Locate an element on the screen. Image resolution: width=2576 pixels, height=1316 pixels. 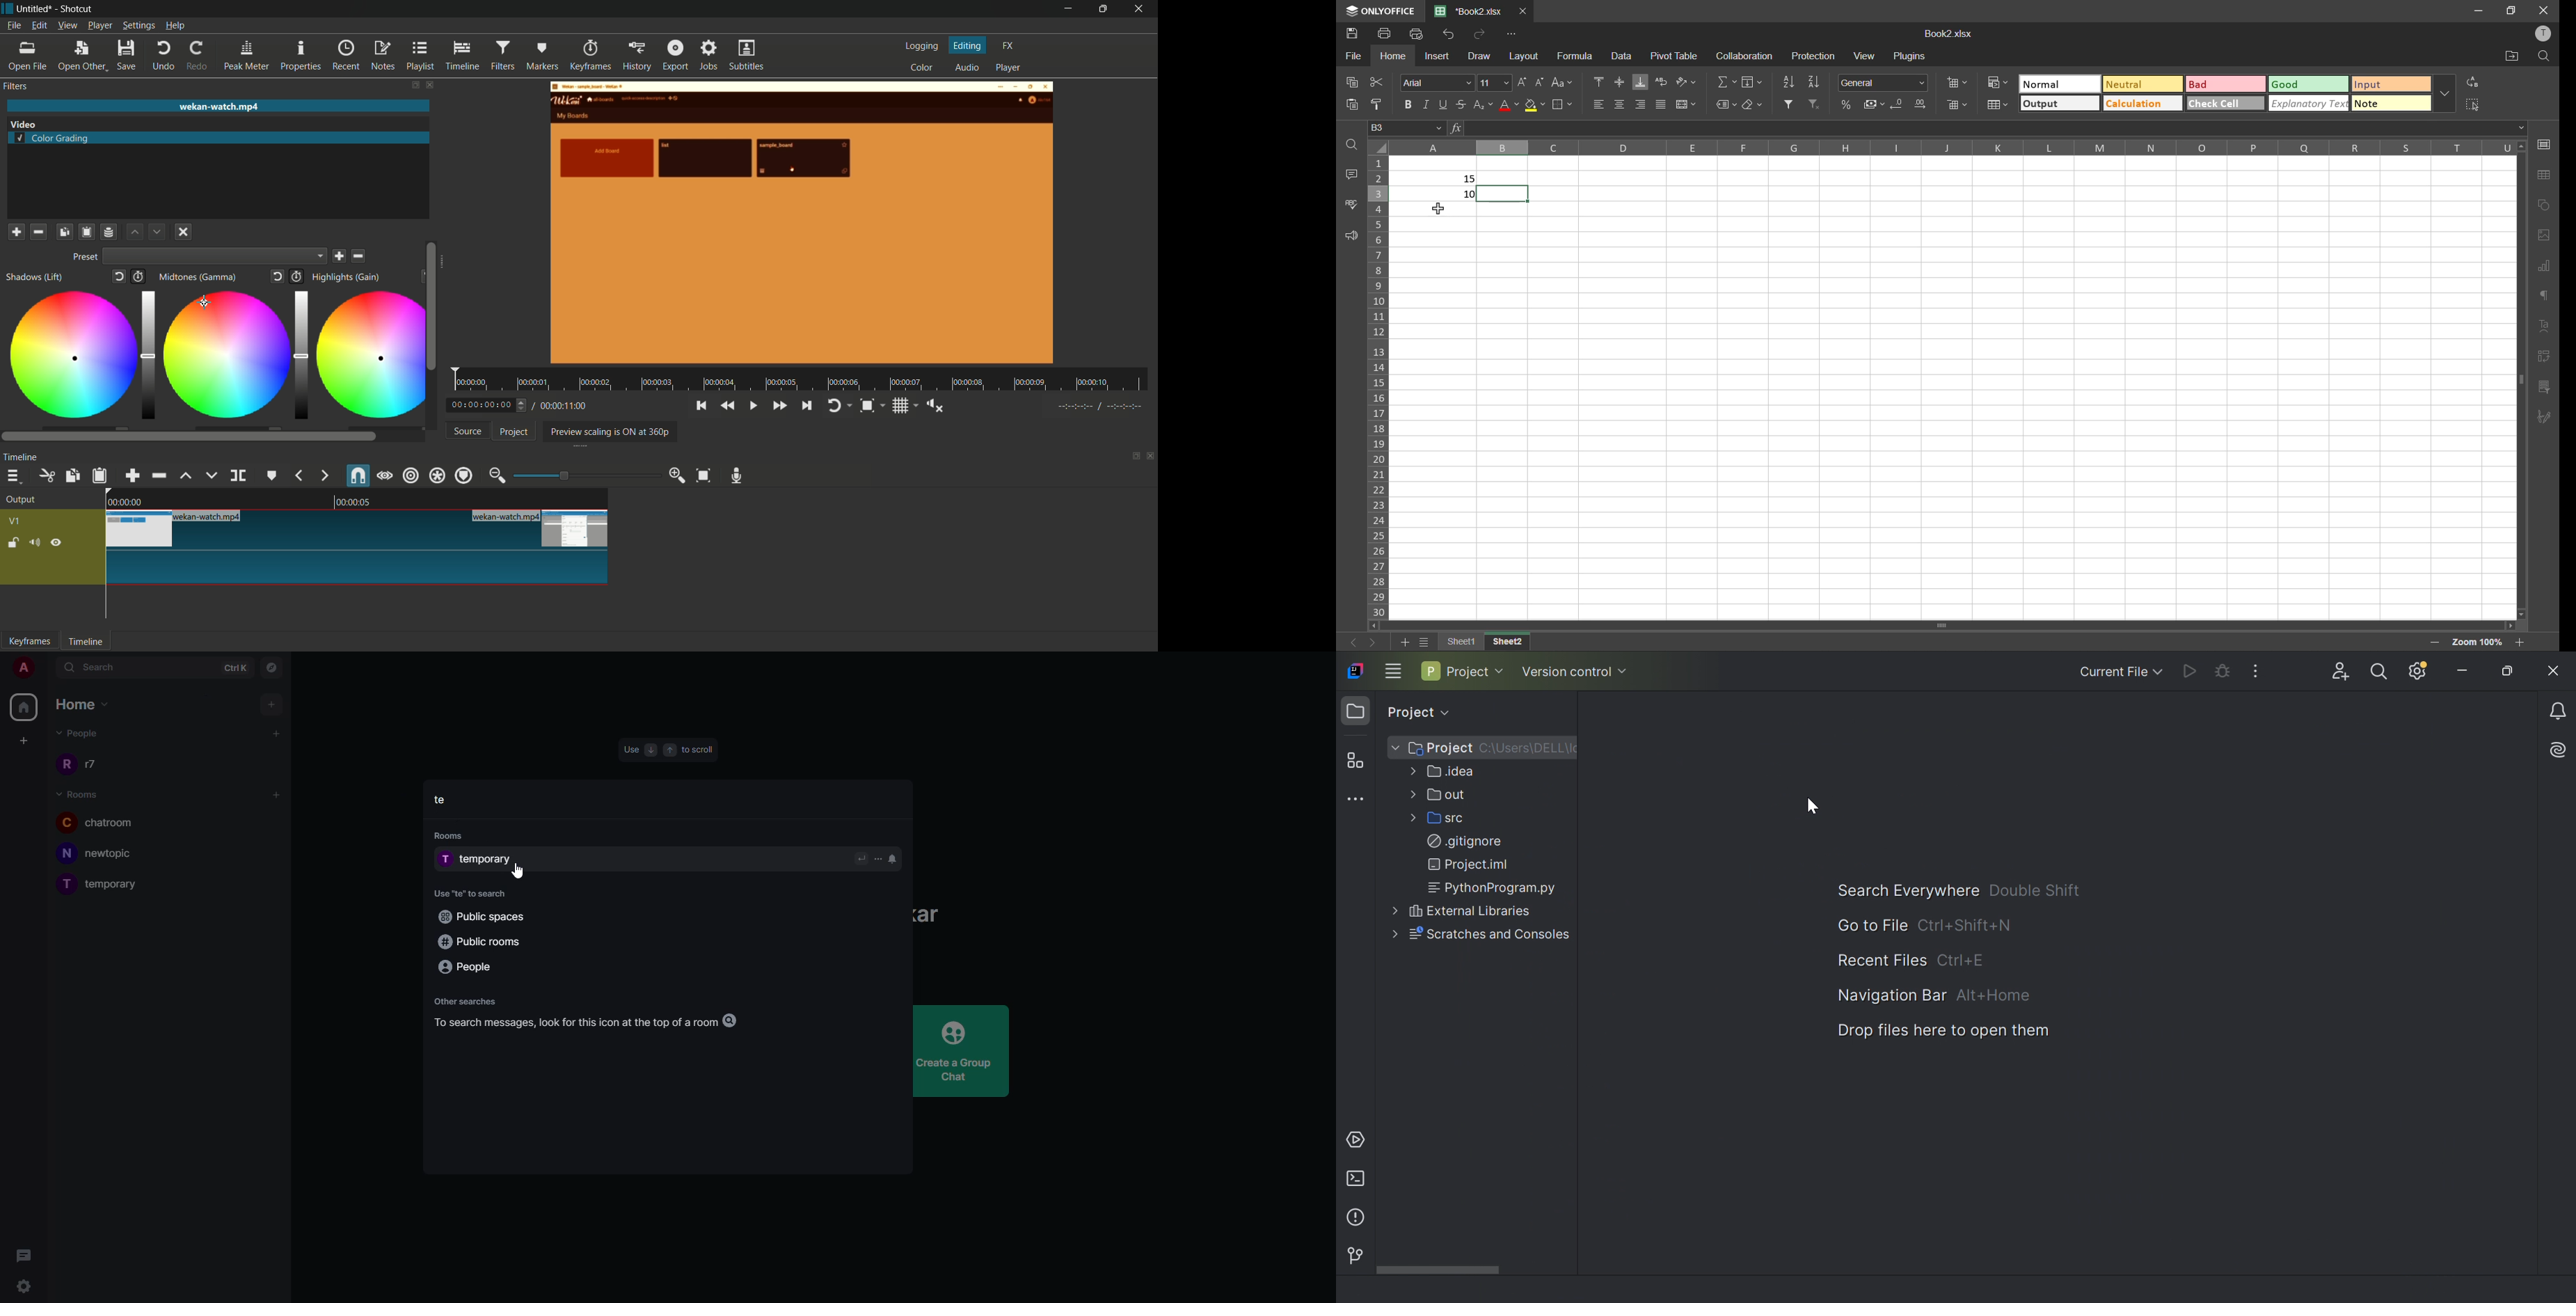
align  middle is located at coordinates (1618, 82).